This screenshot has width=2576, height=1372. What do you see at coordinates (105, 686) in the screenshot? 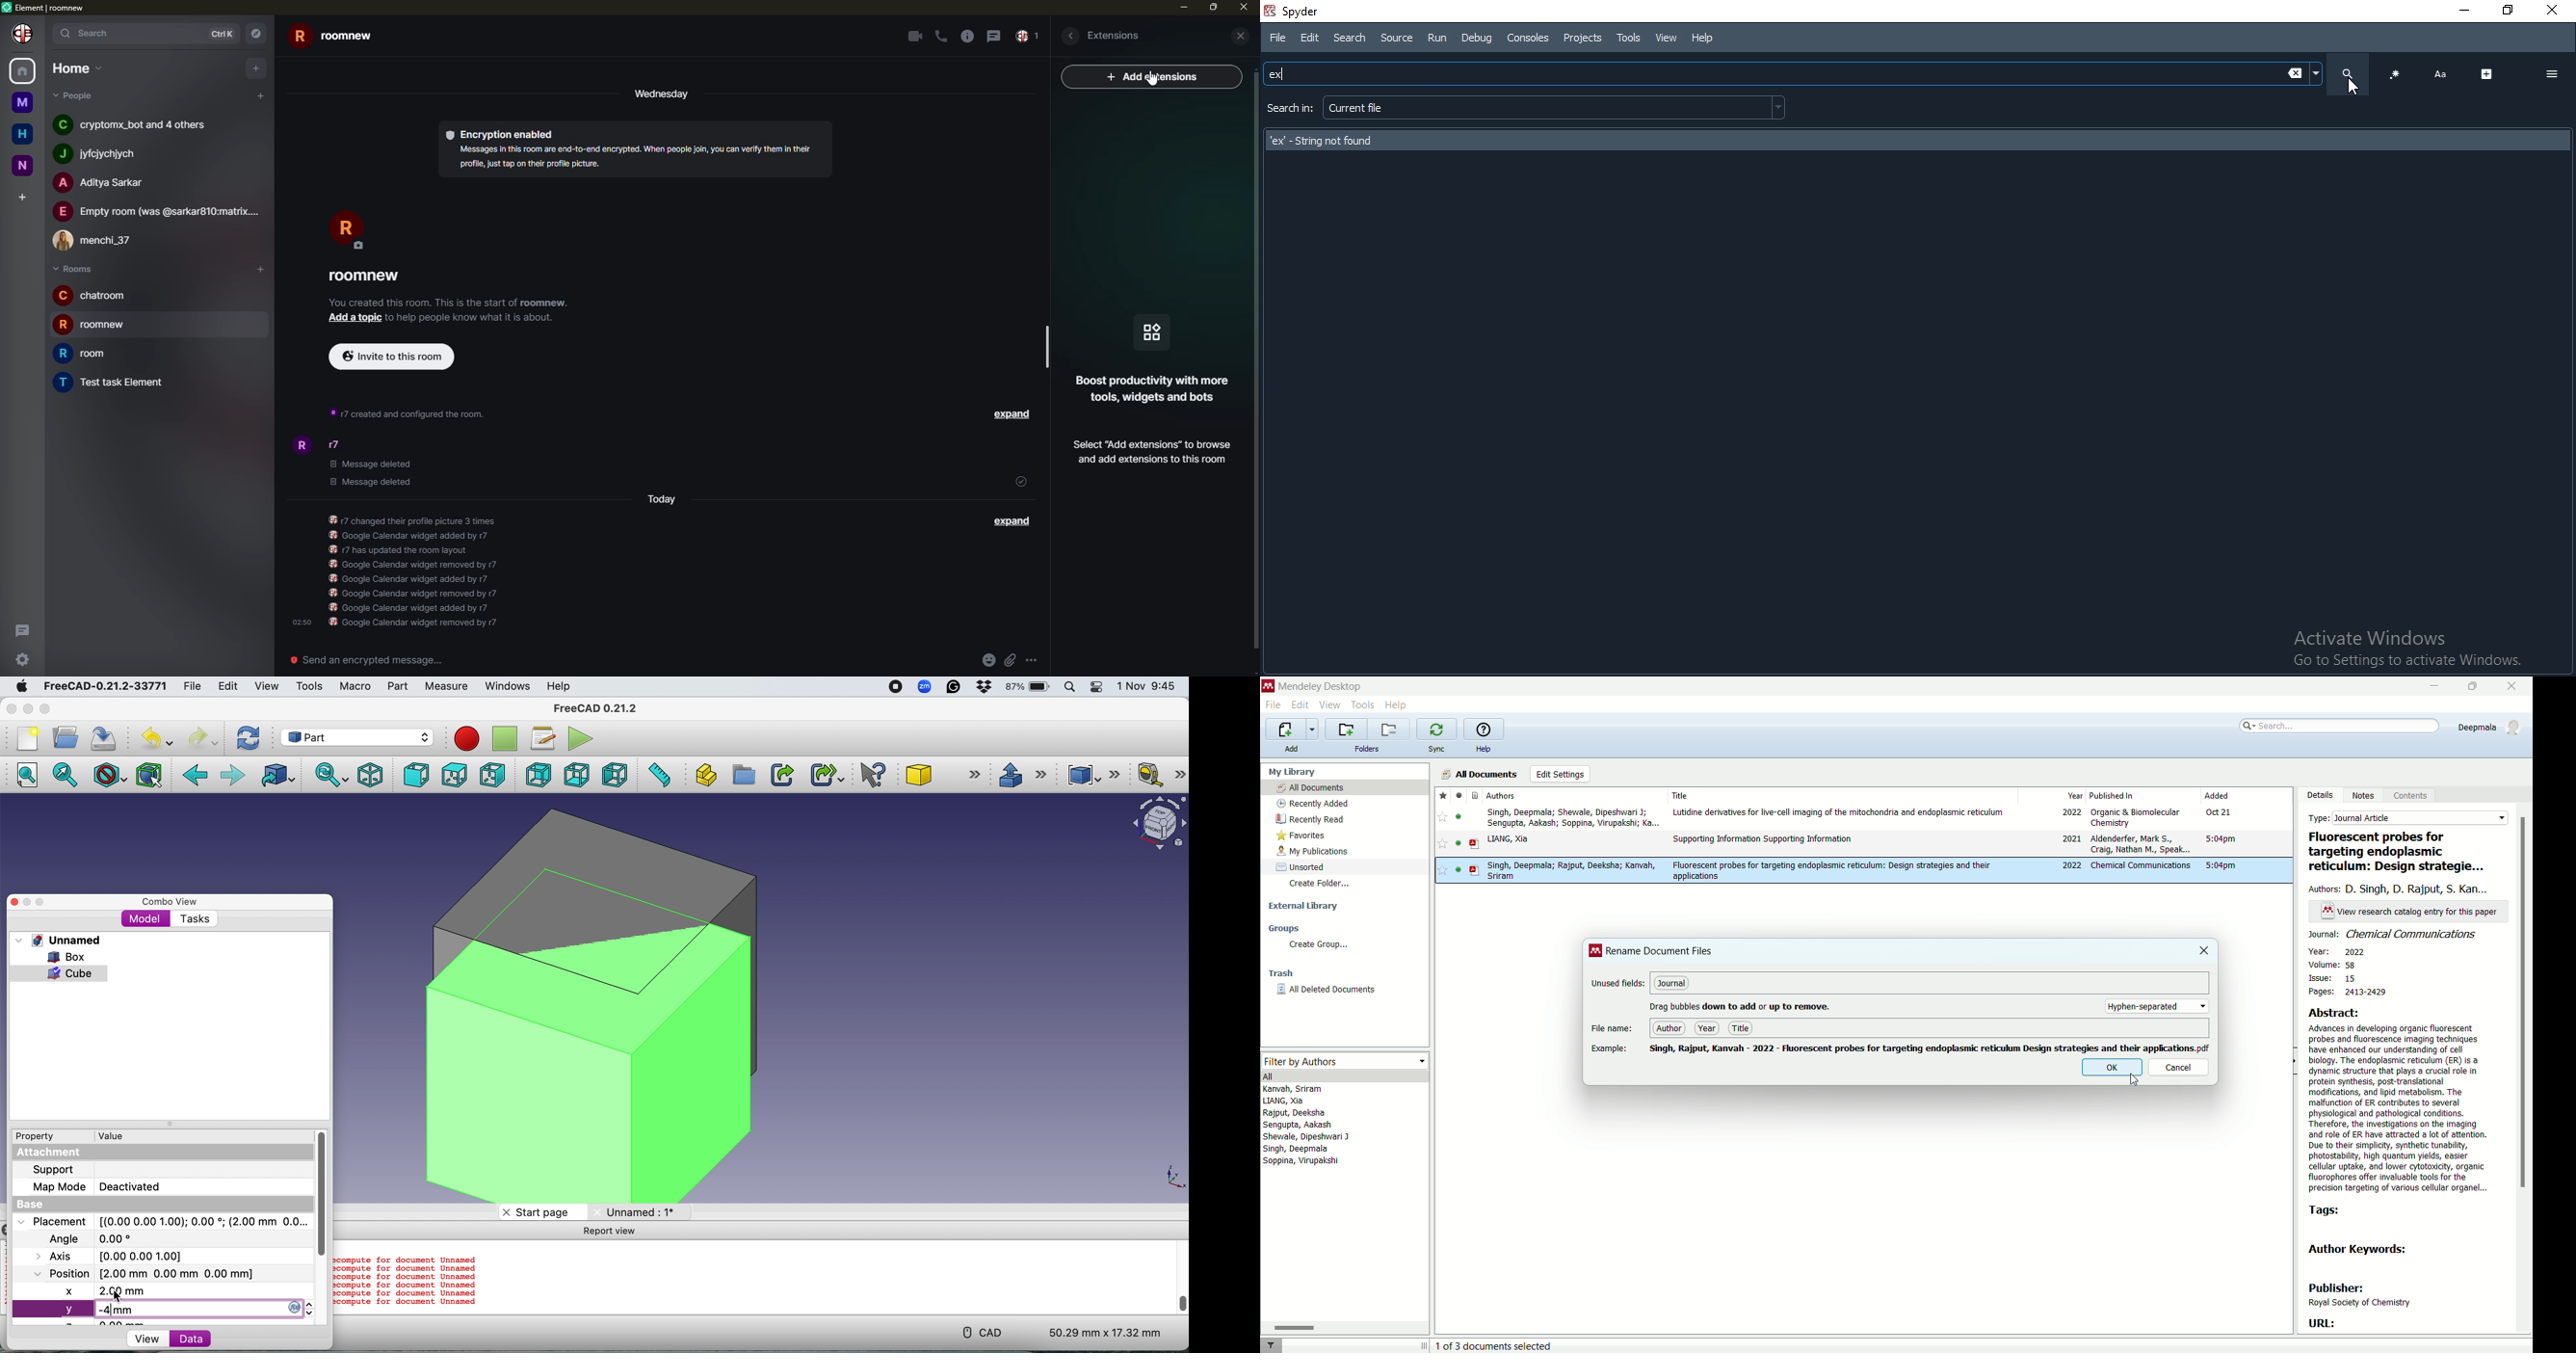
I see `FreeCAD-0.21.2-33771` at bounding box center [105, 686].